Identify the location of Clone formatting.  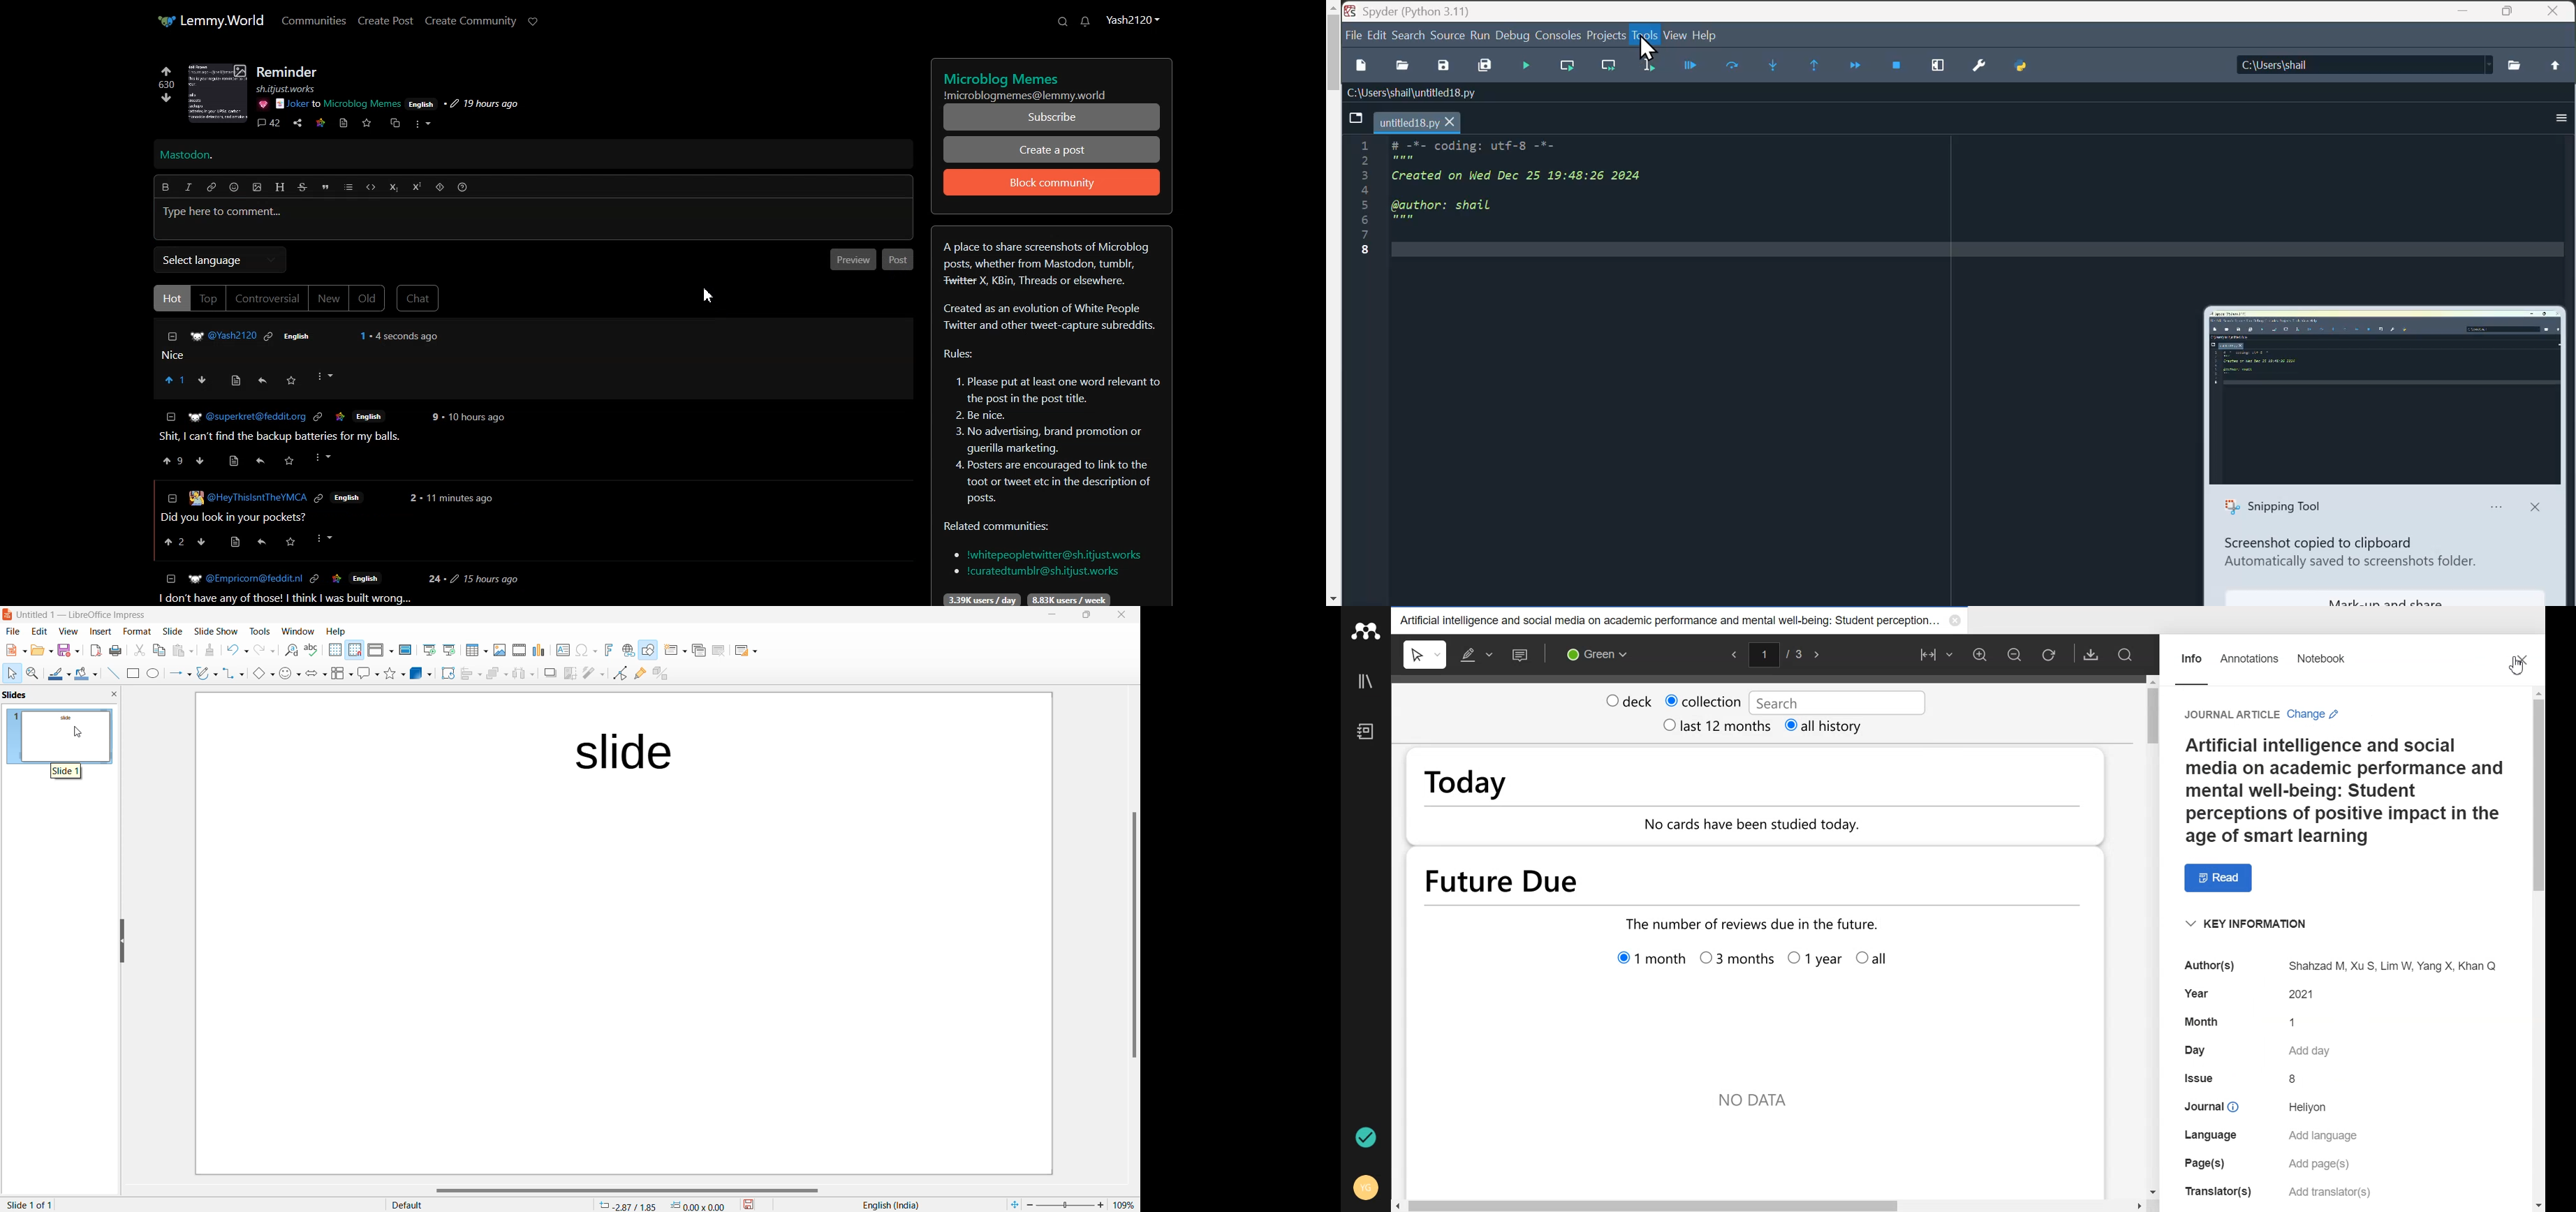
(213, 651).